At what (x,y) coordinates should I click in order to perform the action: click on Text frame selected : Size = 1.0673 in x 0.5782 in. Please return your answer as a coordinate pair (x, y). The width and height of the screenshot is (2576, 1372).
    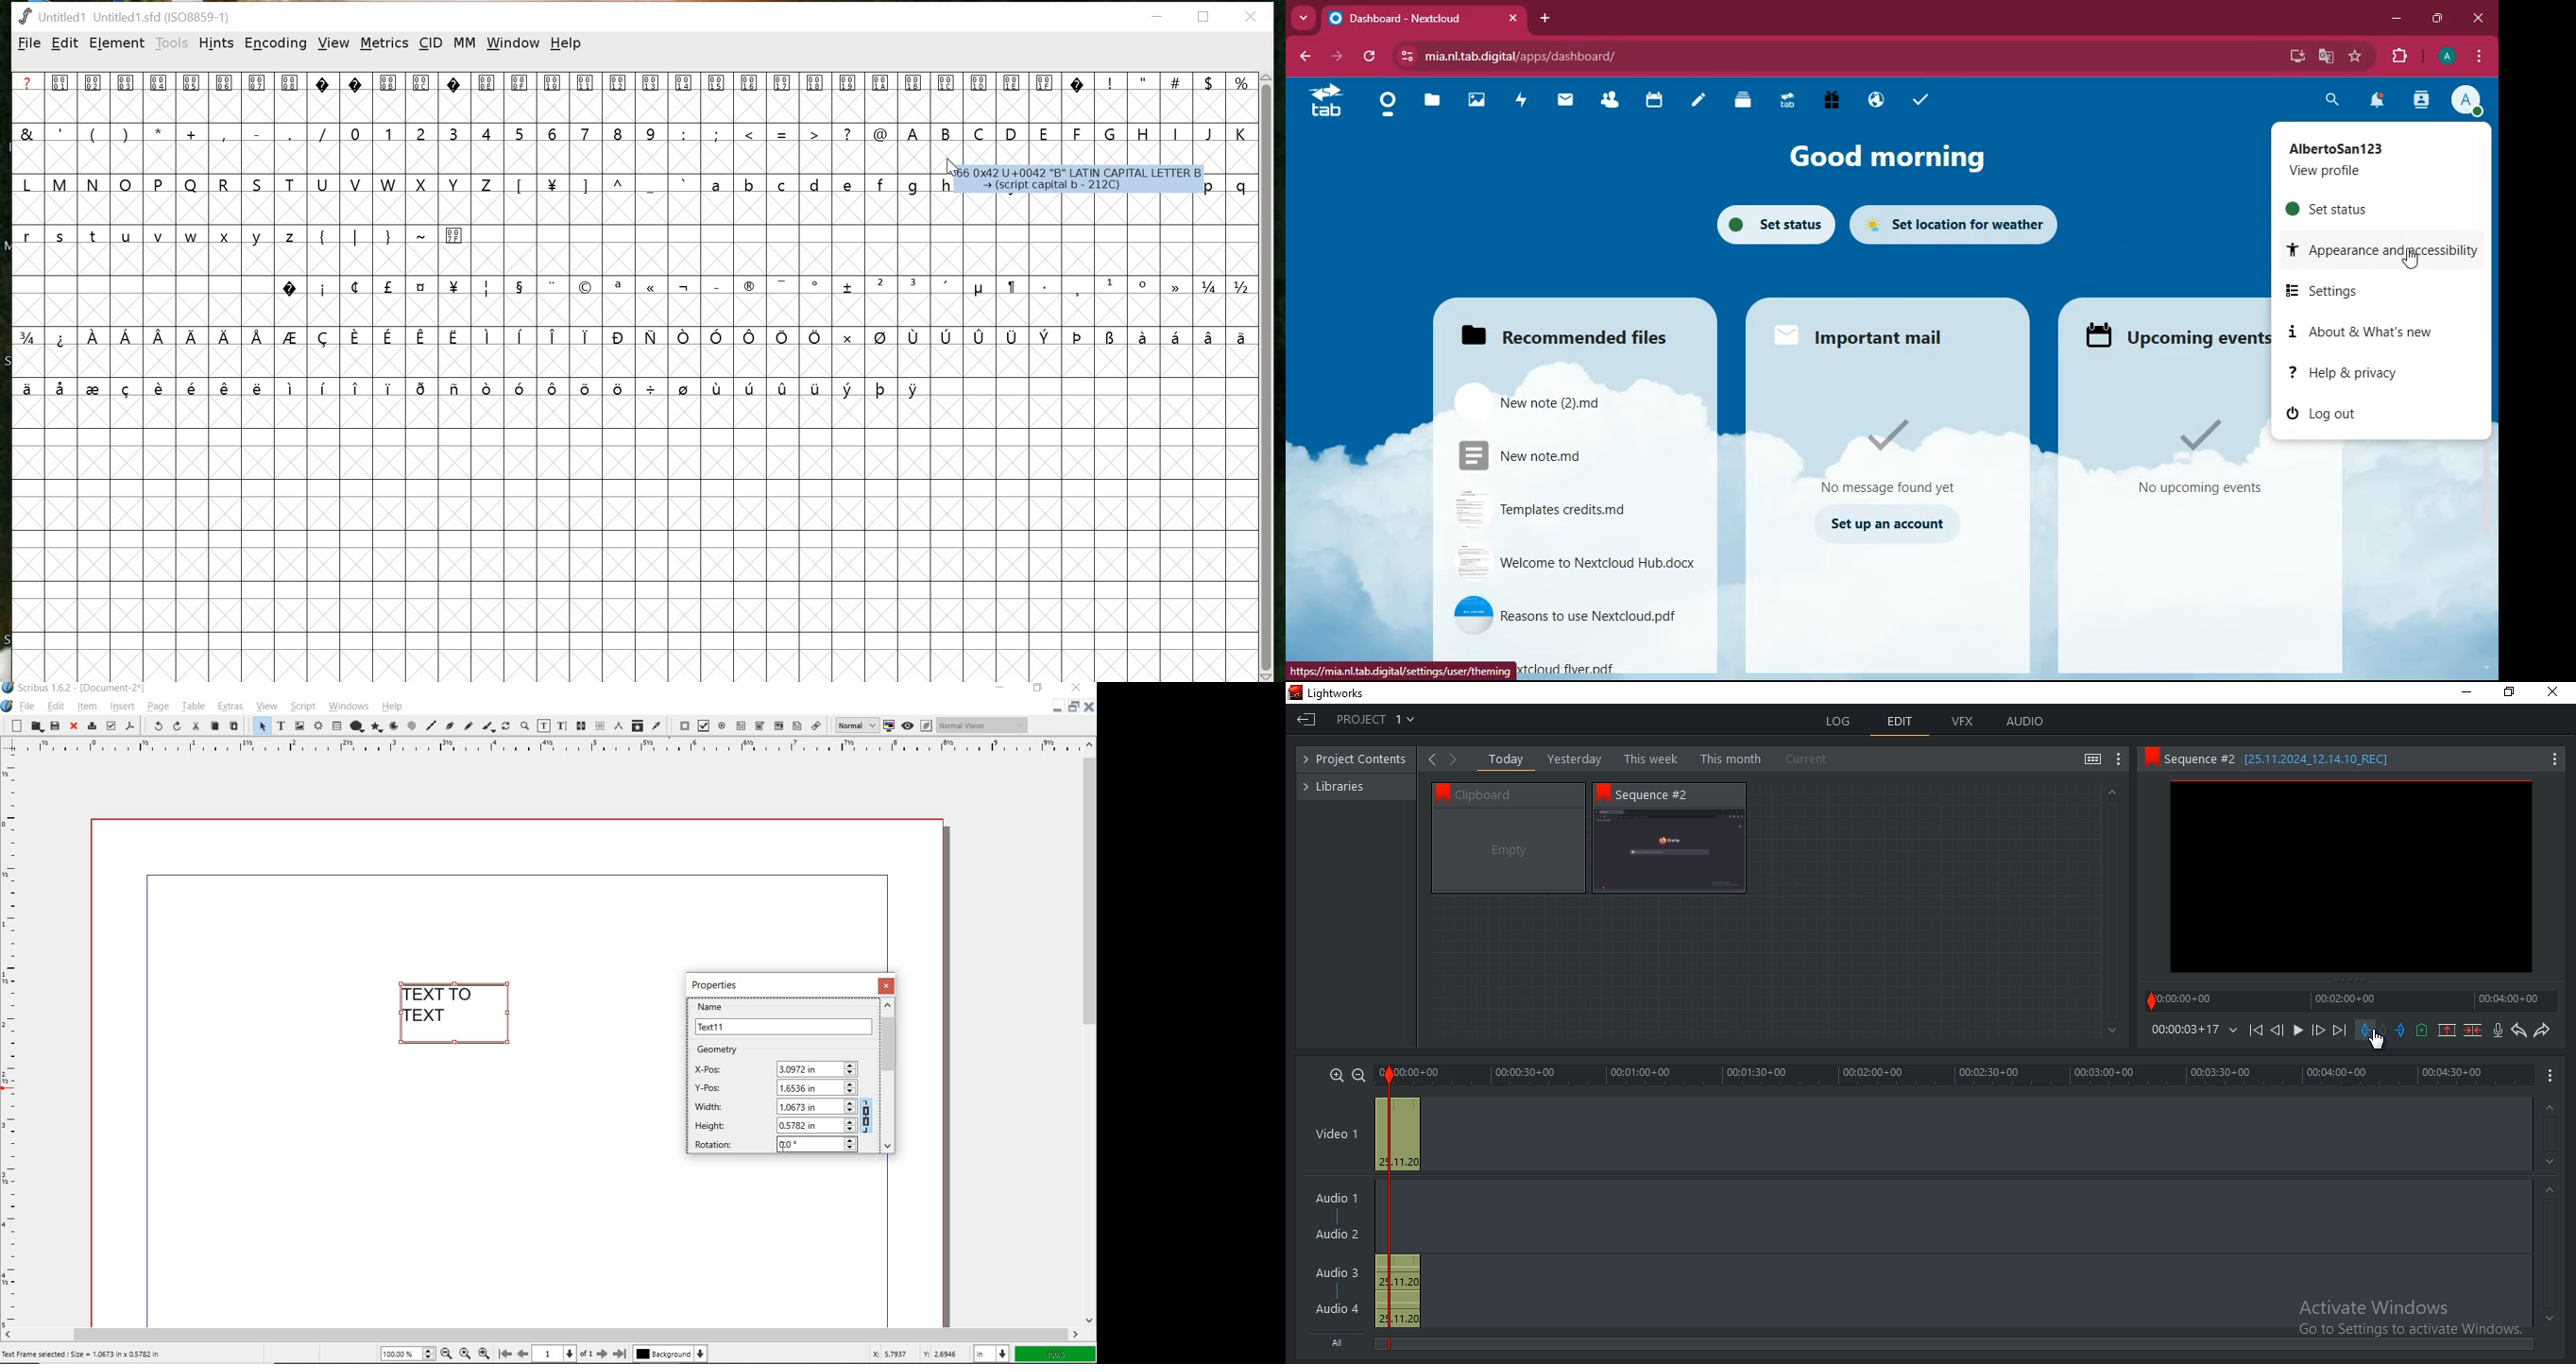
    Looking at the image, I should click on (84, 1353).